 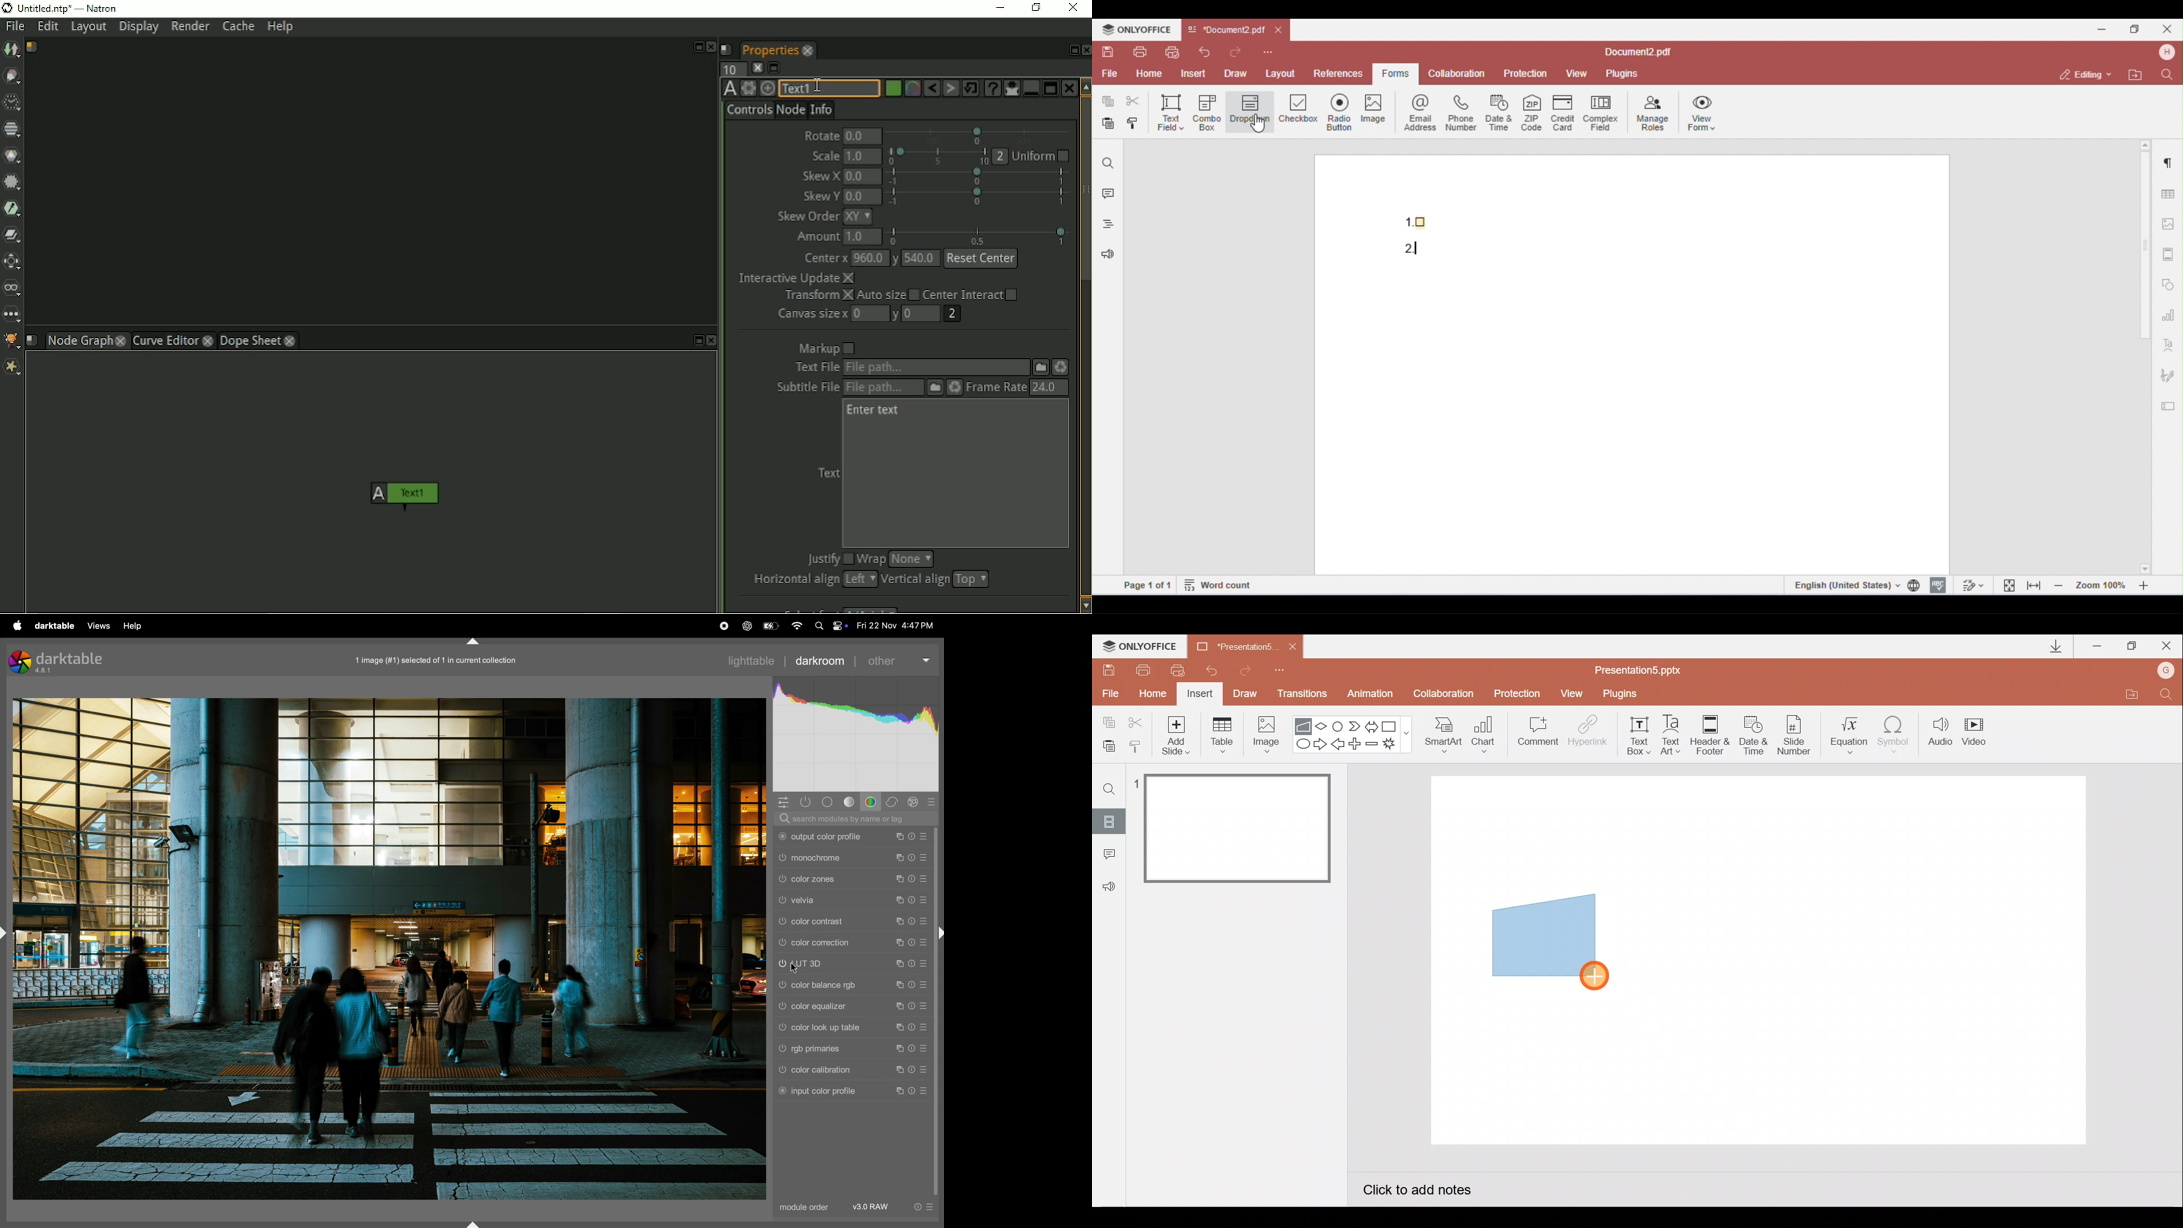 What do you see at coordinates (921, 1025) in the screenshot?
I see `presets` at bounding box center [921, 1025].